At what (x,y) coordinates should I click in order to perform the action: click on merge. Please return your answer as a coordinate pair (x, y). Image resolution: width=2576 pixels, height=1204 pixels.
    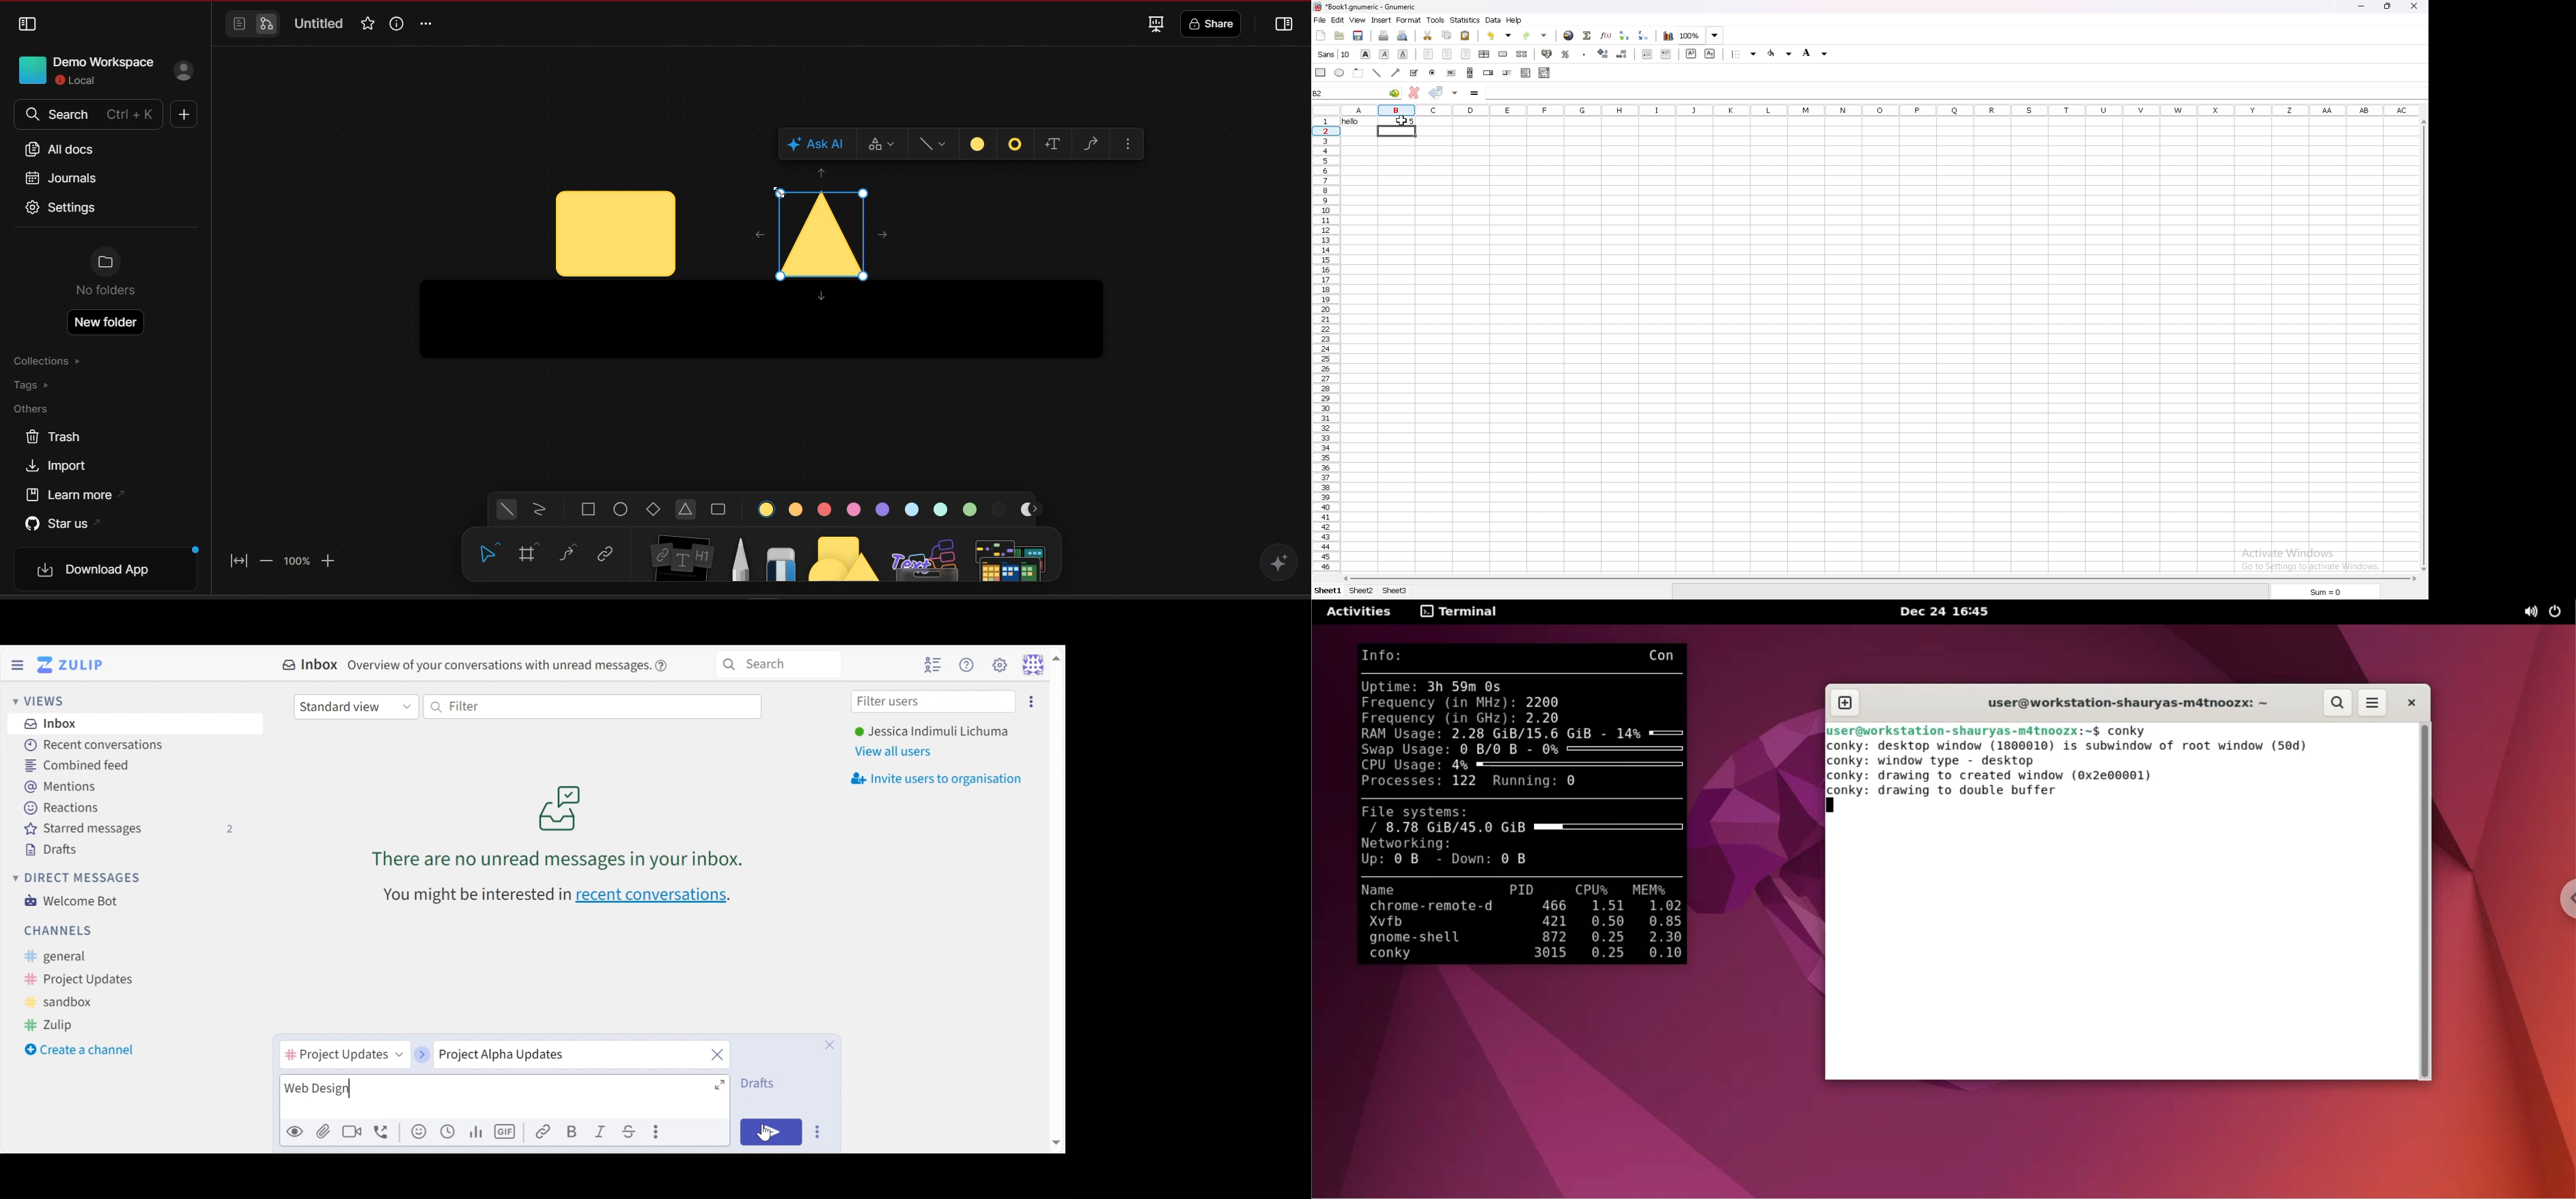
    Looking at the image, I should click on (1503, 54).